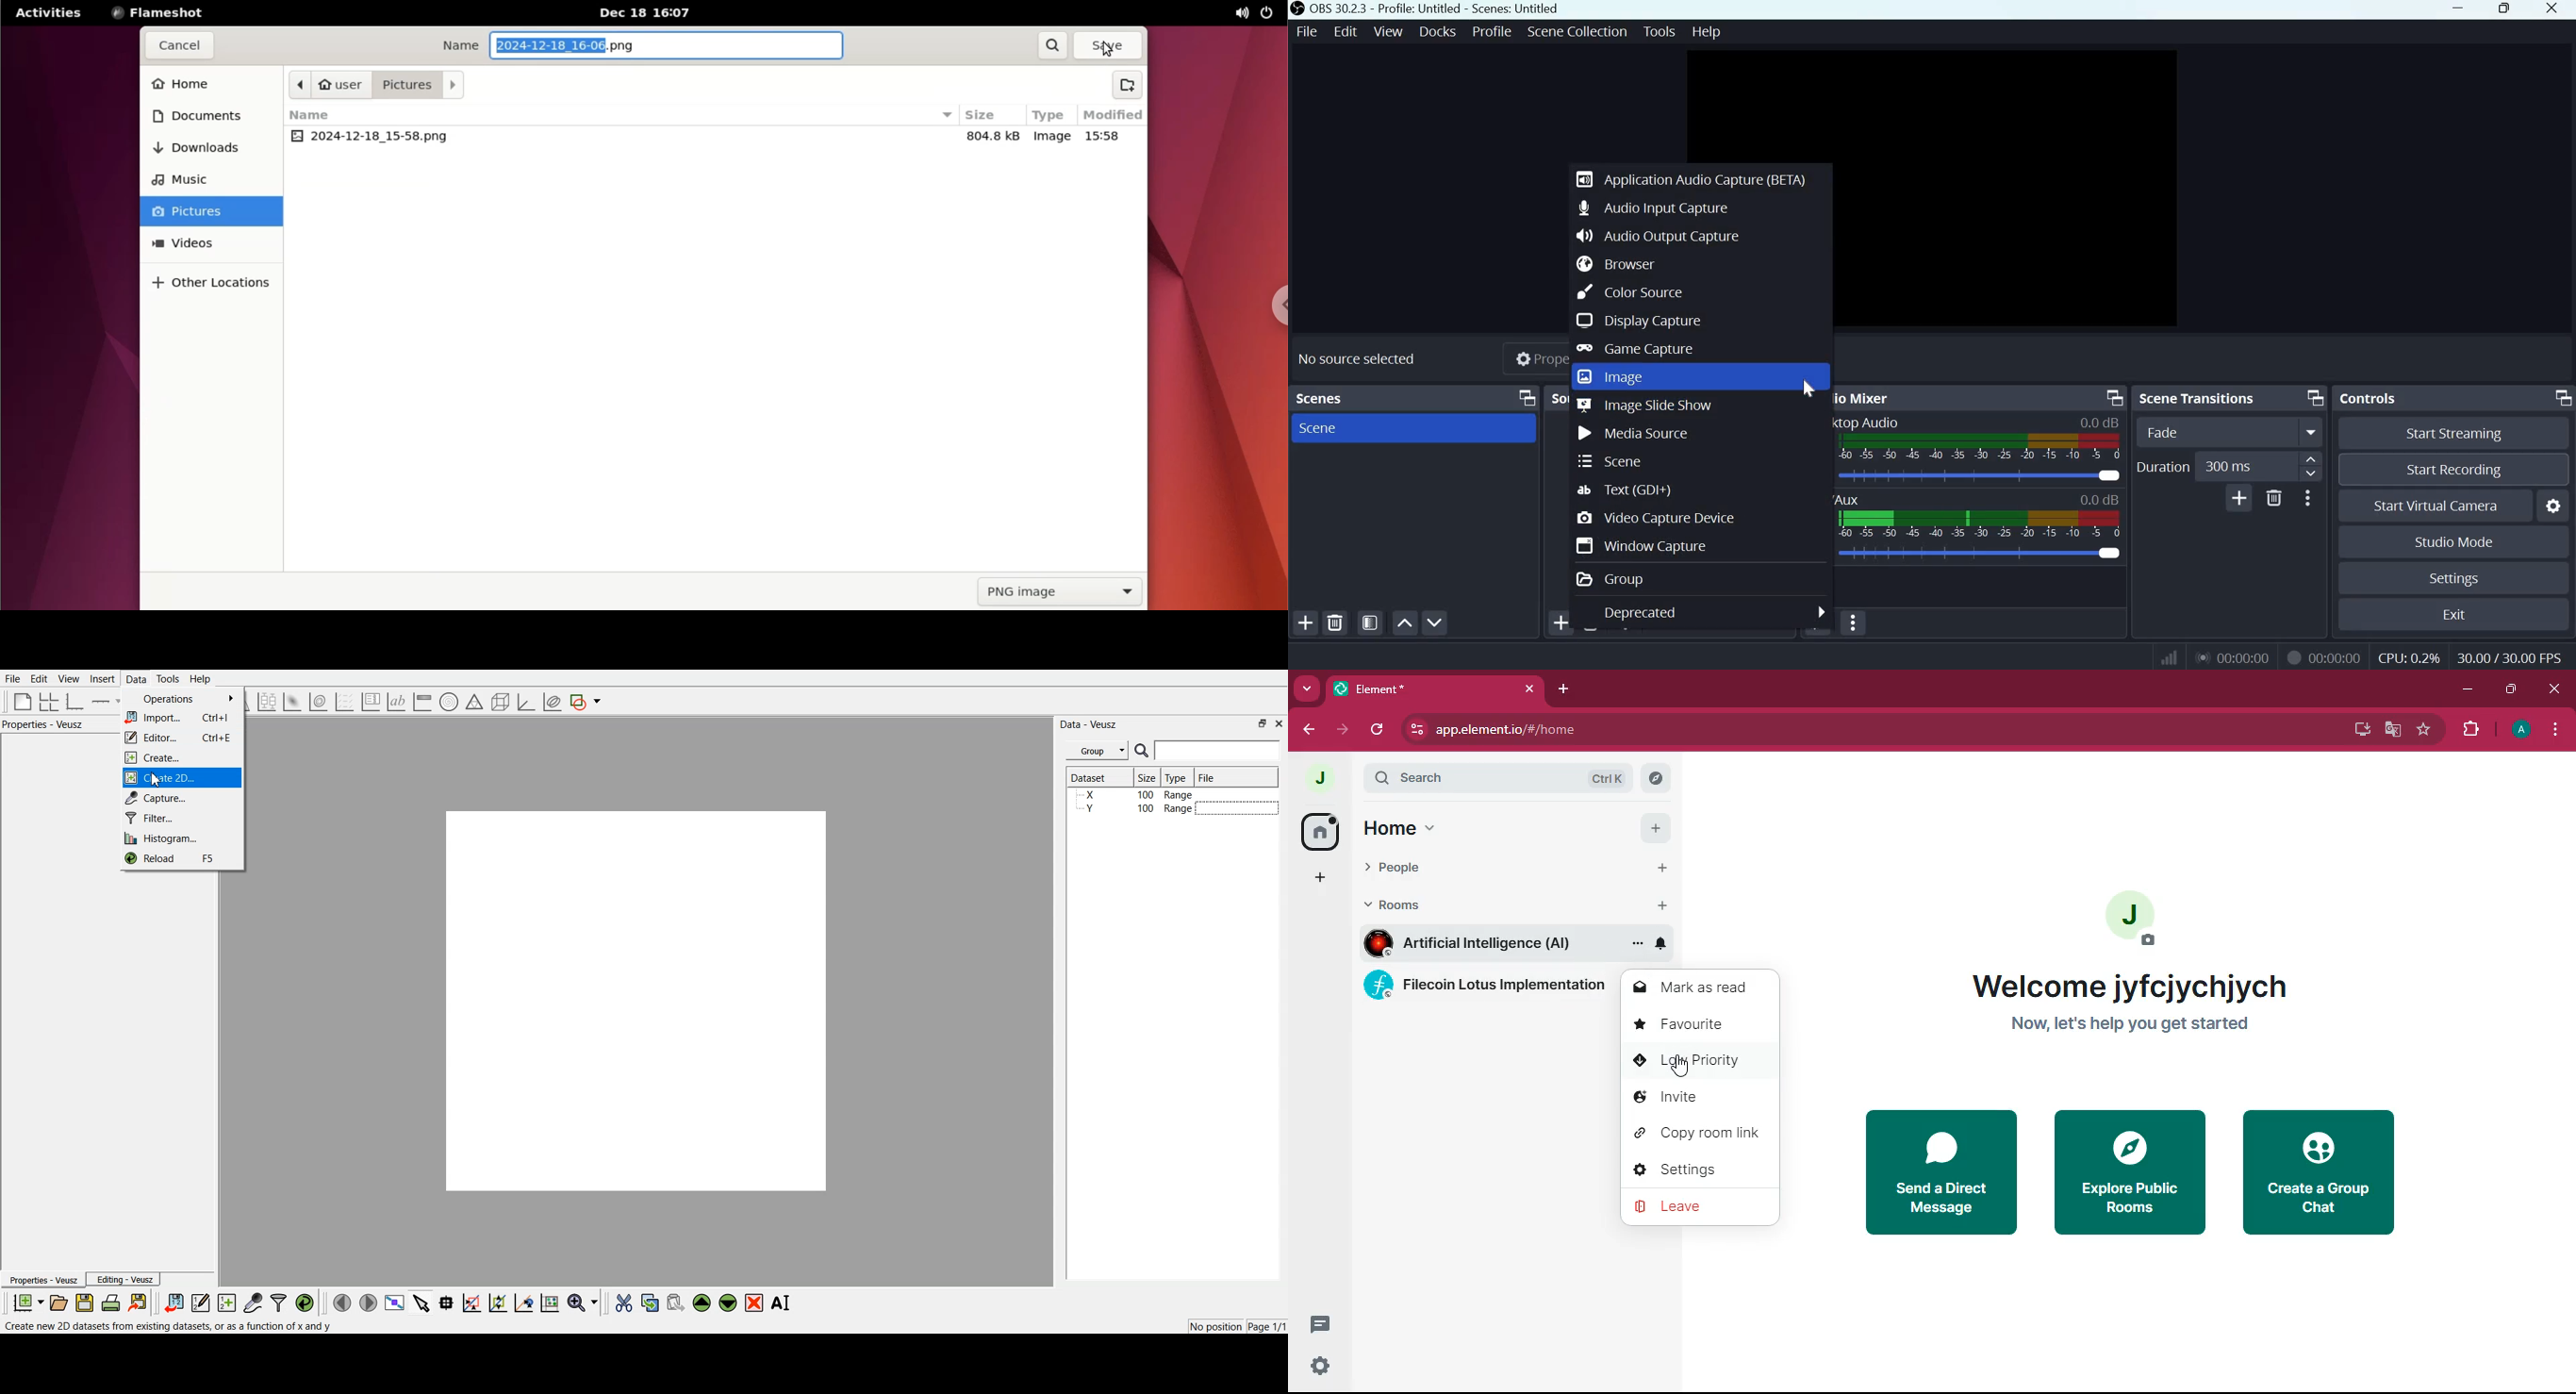 This screenshot has width=2576, height=1400. Describe the element at coordinates (1702, 987) in the screenshot. I see `mark as read` at that location.